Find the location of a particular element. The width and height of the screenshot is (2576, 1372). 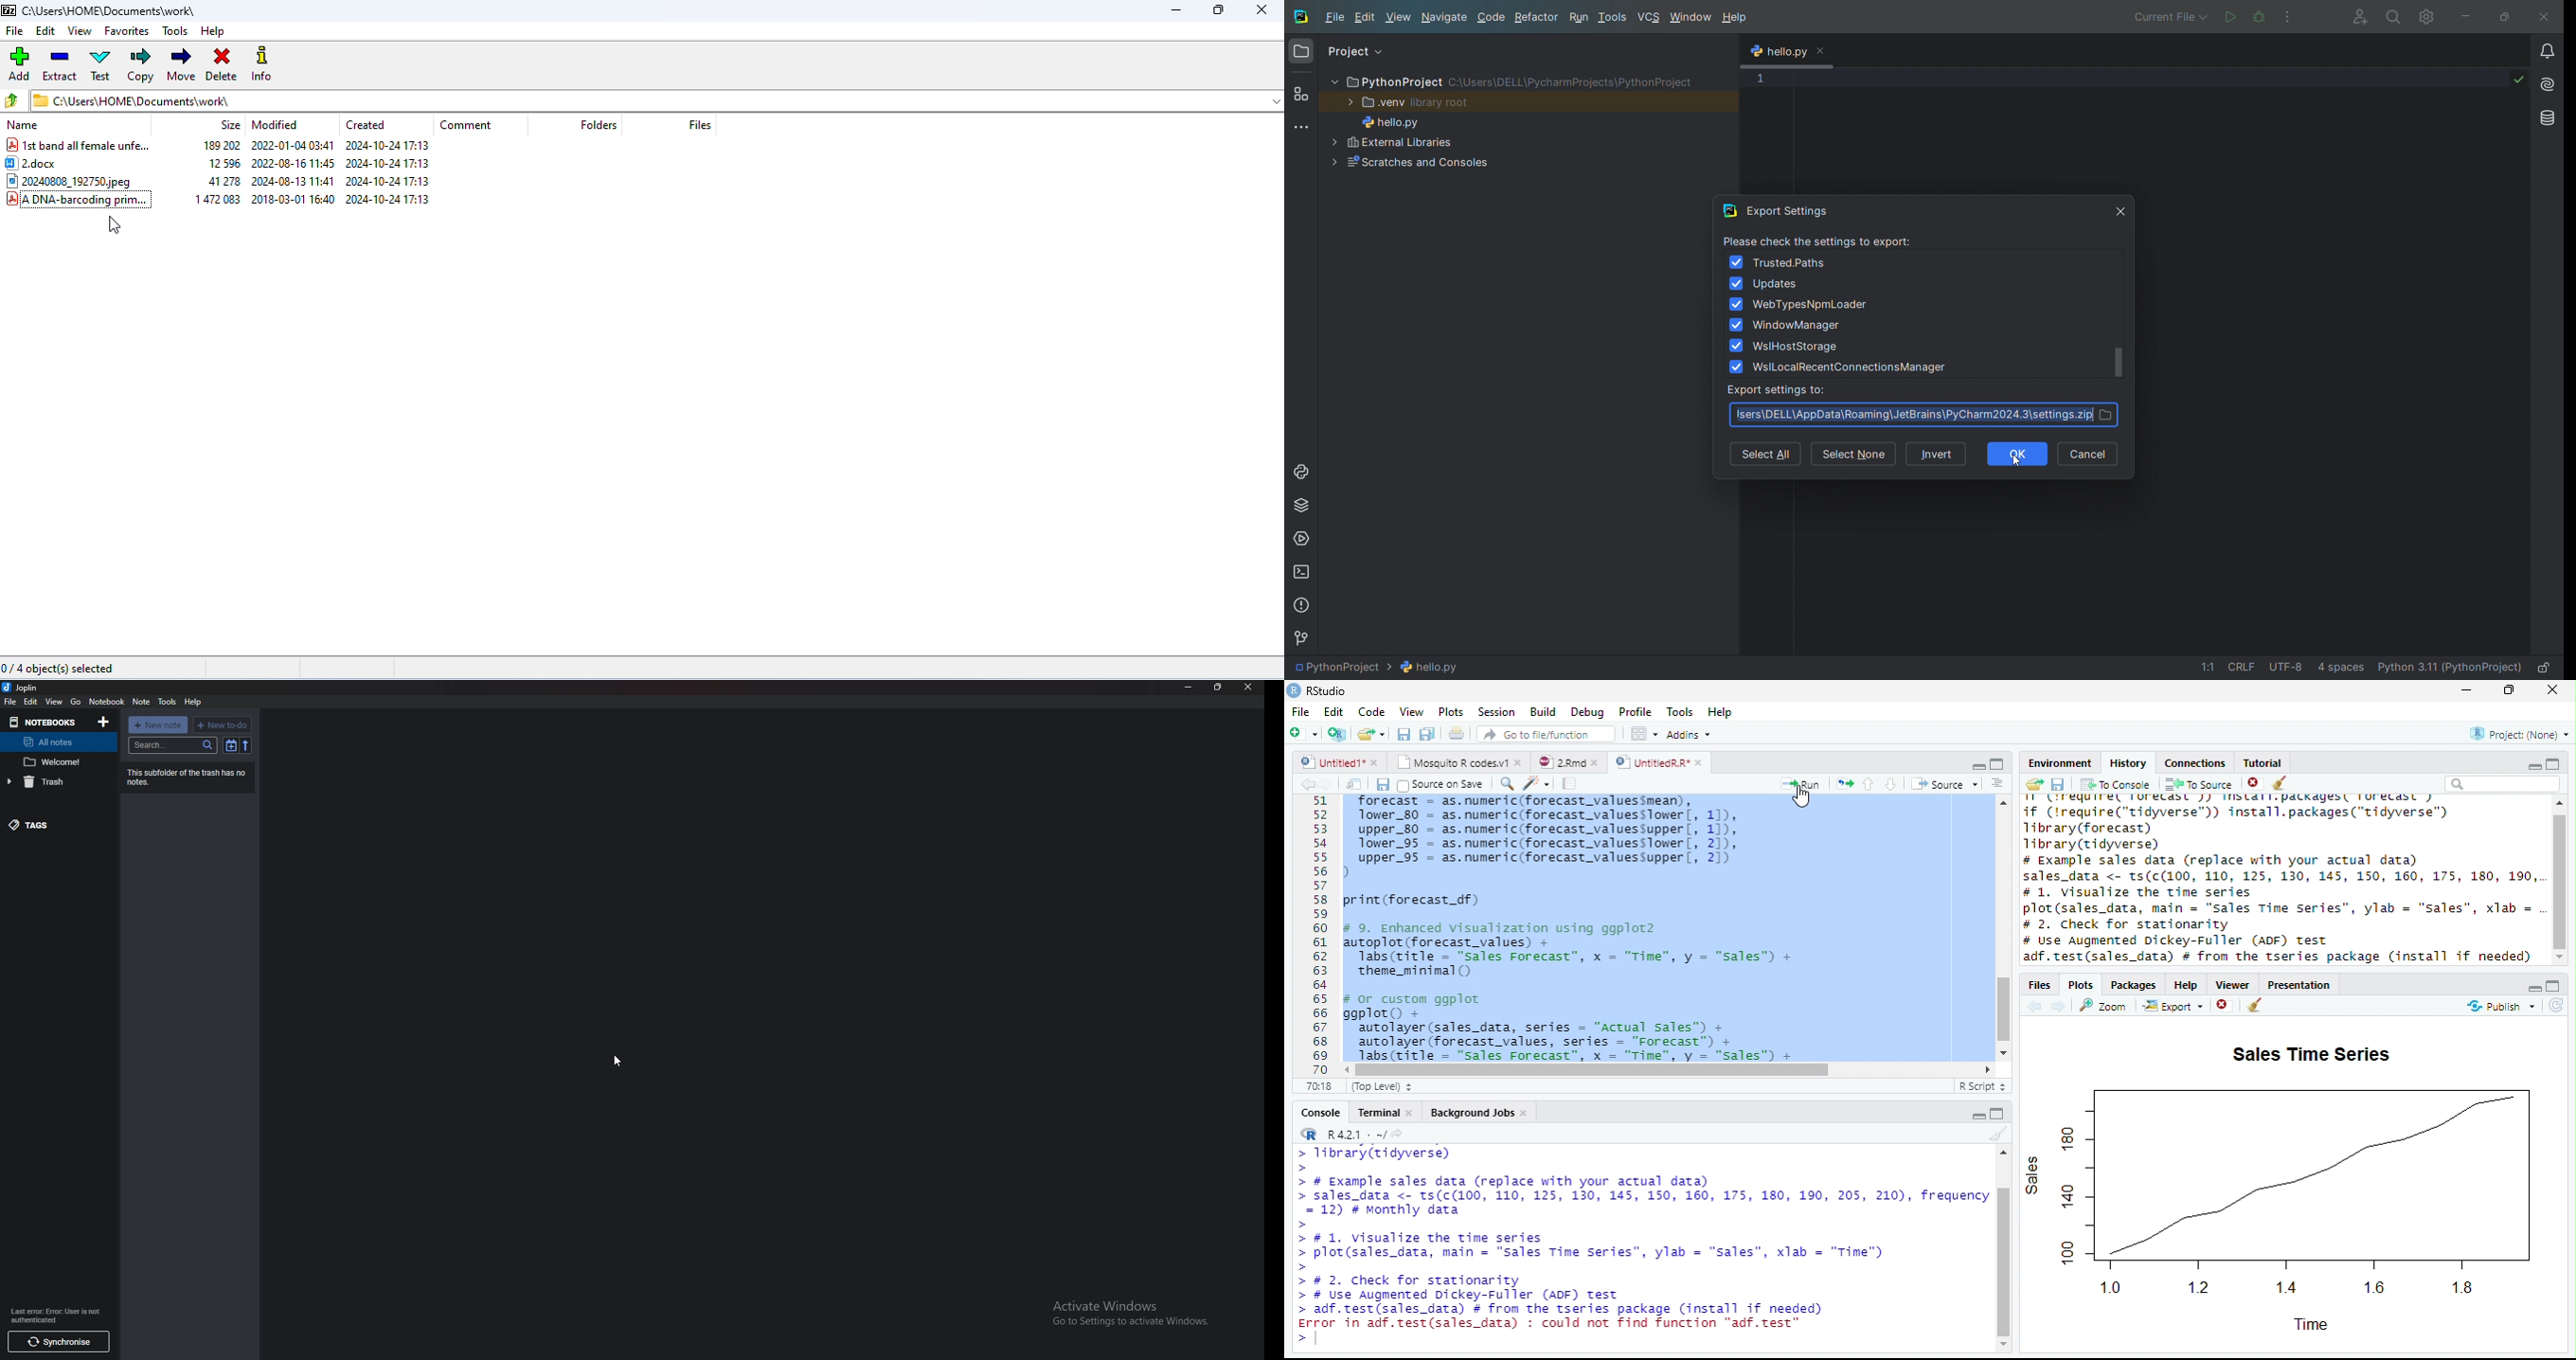

forecast = as.numeric(forecast_values$mean),

Tower_80 = as. numeric(forecast_valuesSlower[, 11),

upper_80 = as. numeric (forecast_valuesSupper[, 11,

Tower_95 = as. numeric(forecast_valuesSlower[, 21),

upper_95 = as. numeric (forecast_valuessupper[, 21)
b} is located at coordinates (1559, 837).